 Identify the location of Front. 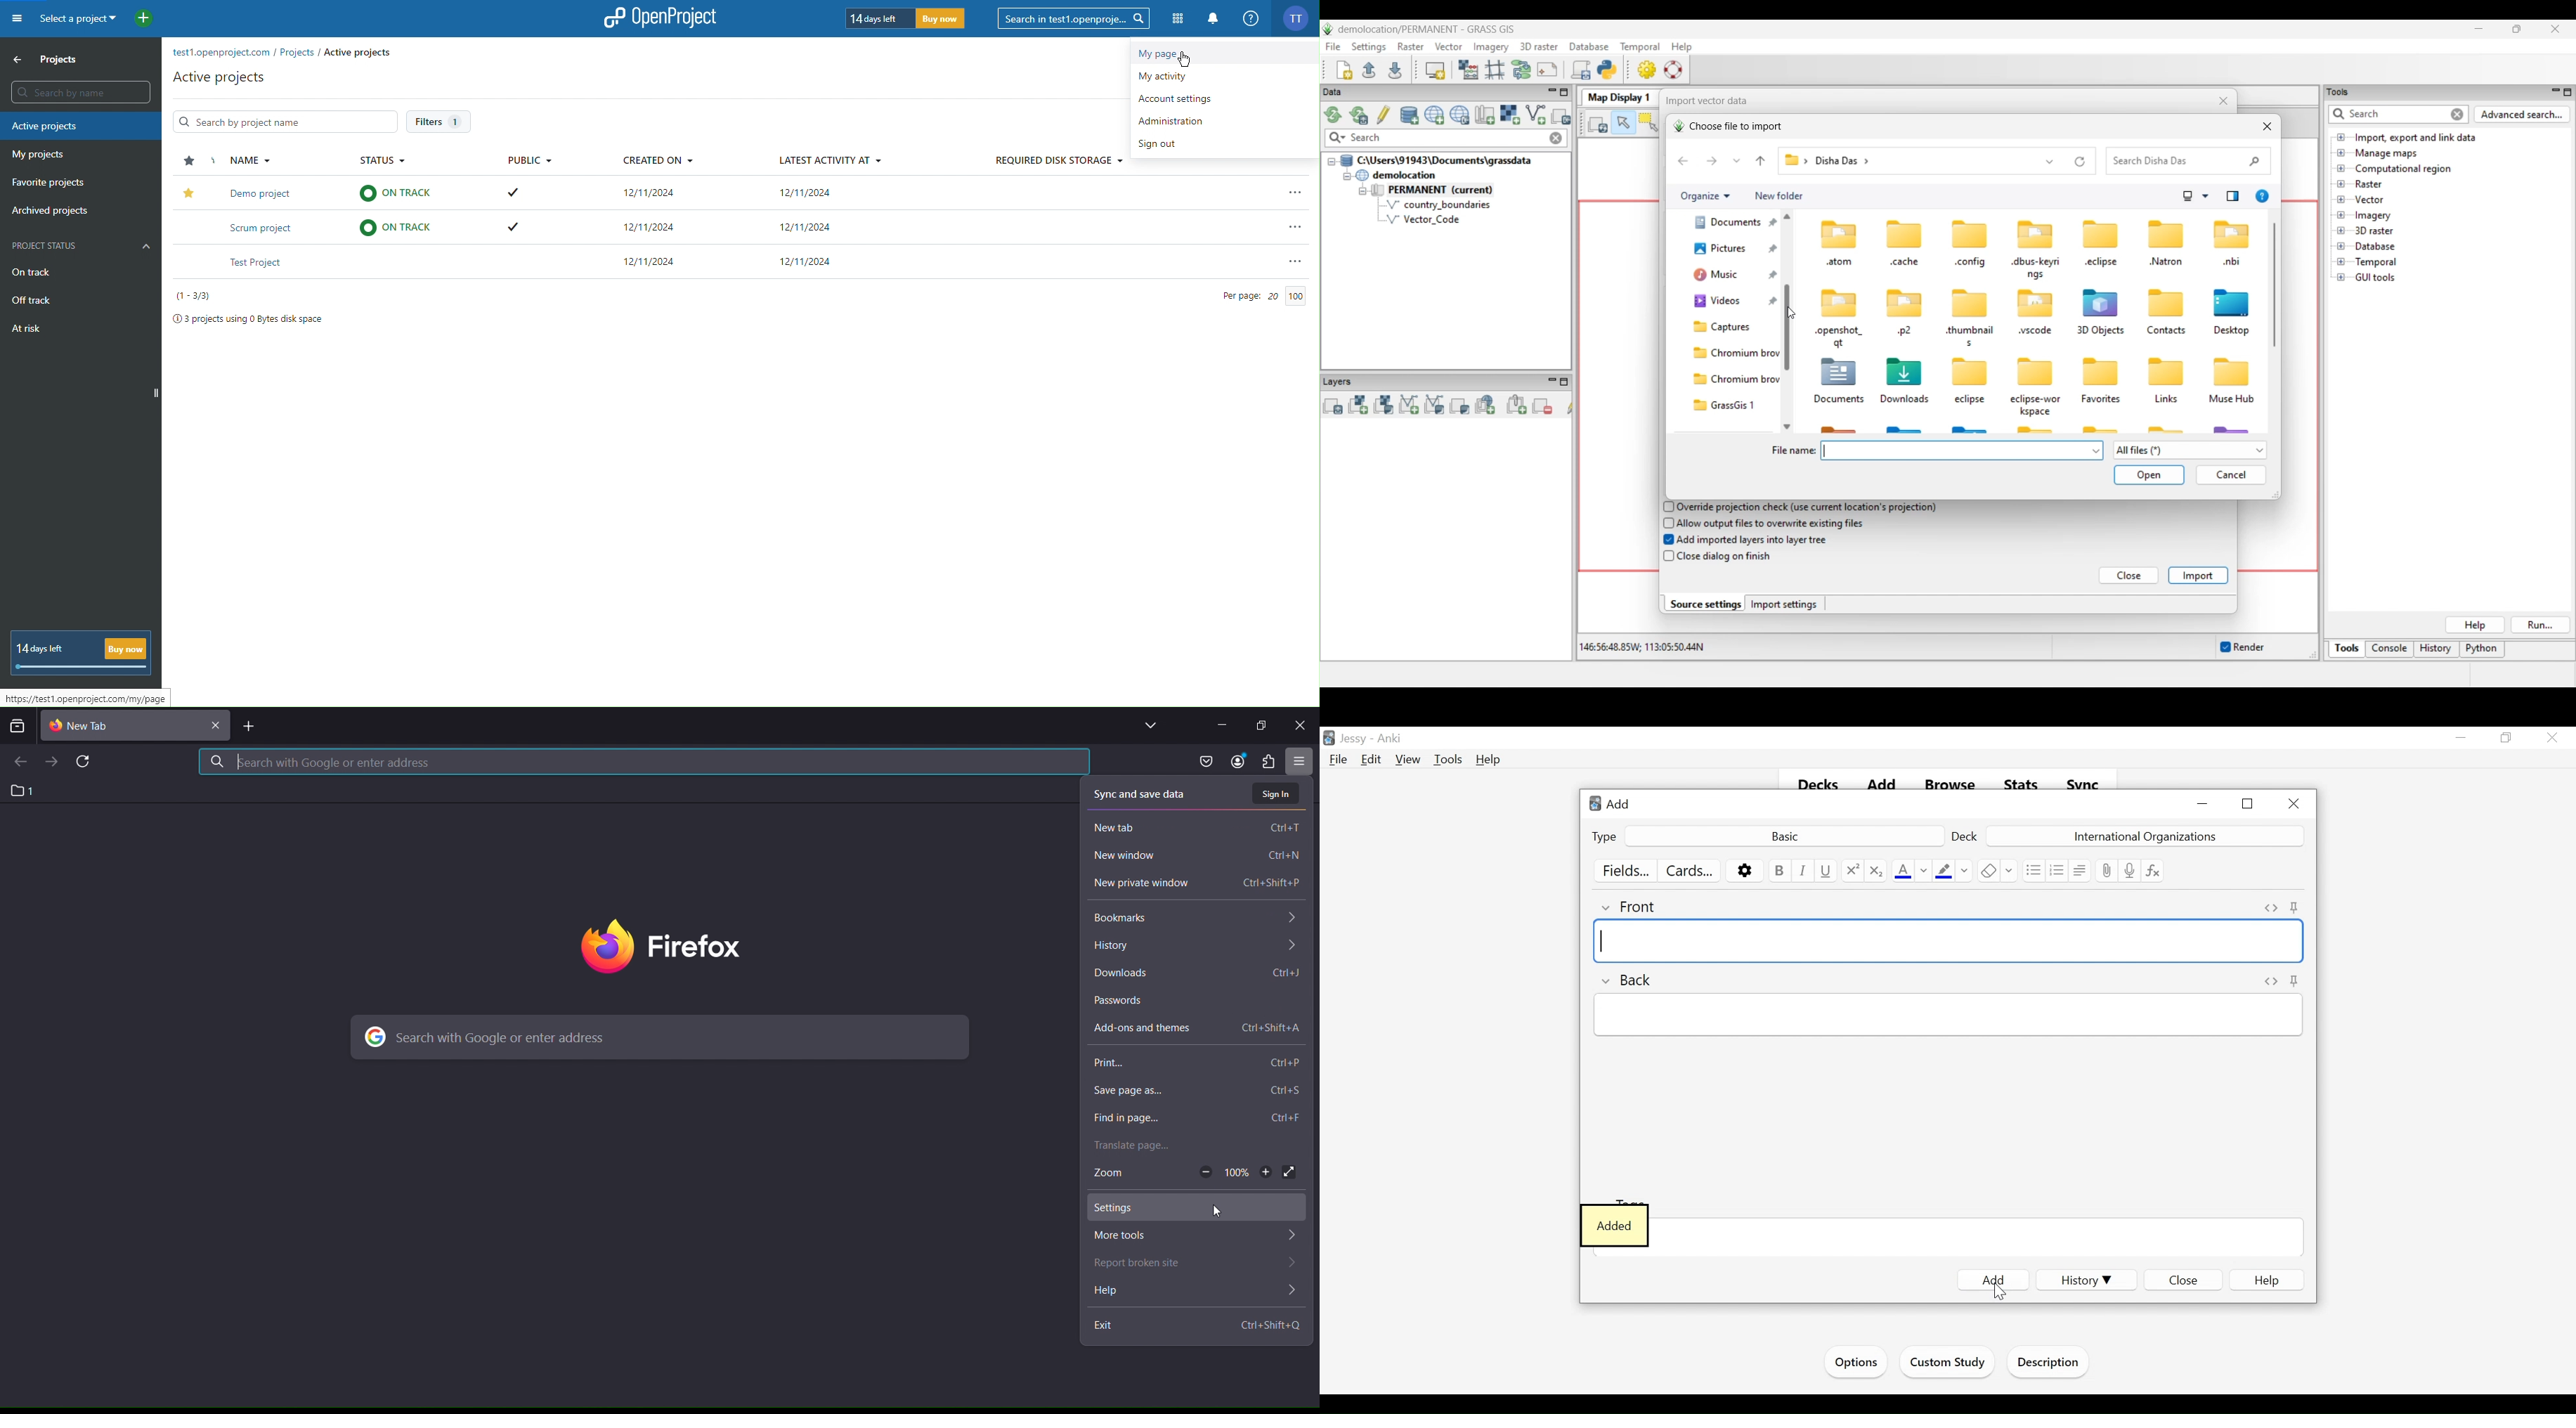
(1631, 906).